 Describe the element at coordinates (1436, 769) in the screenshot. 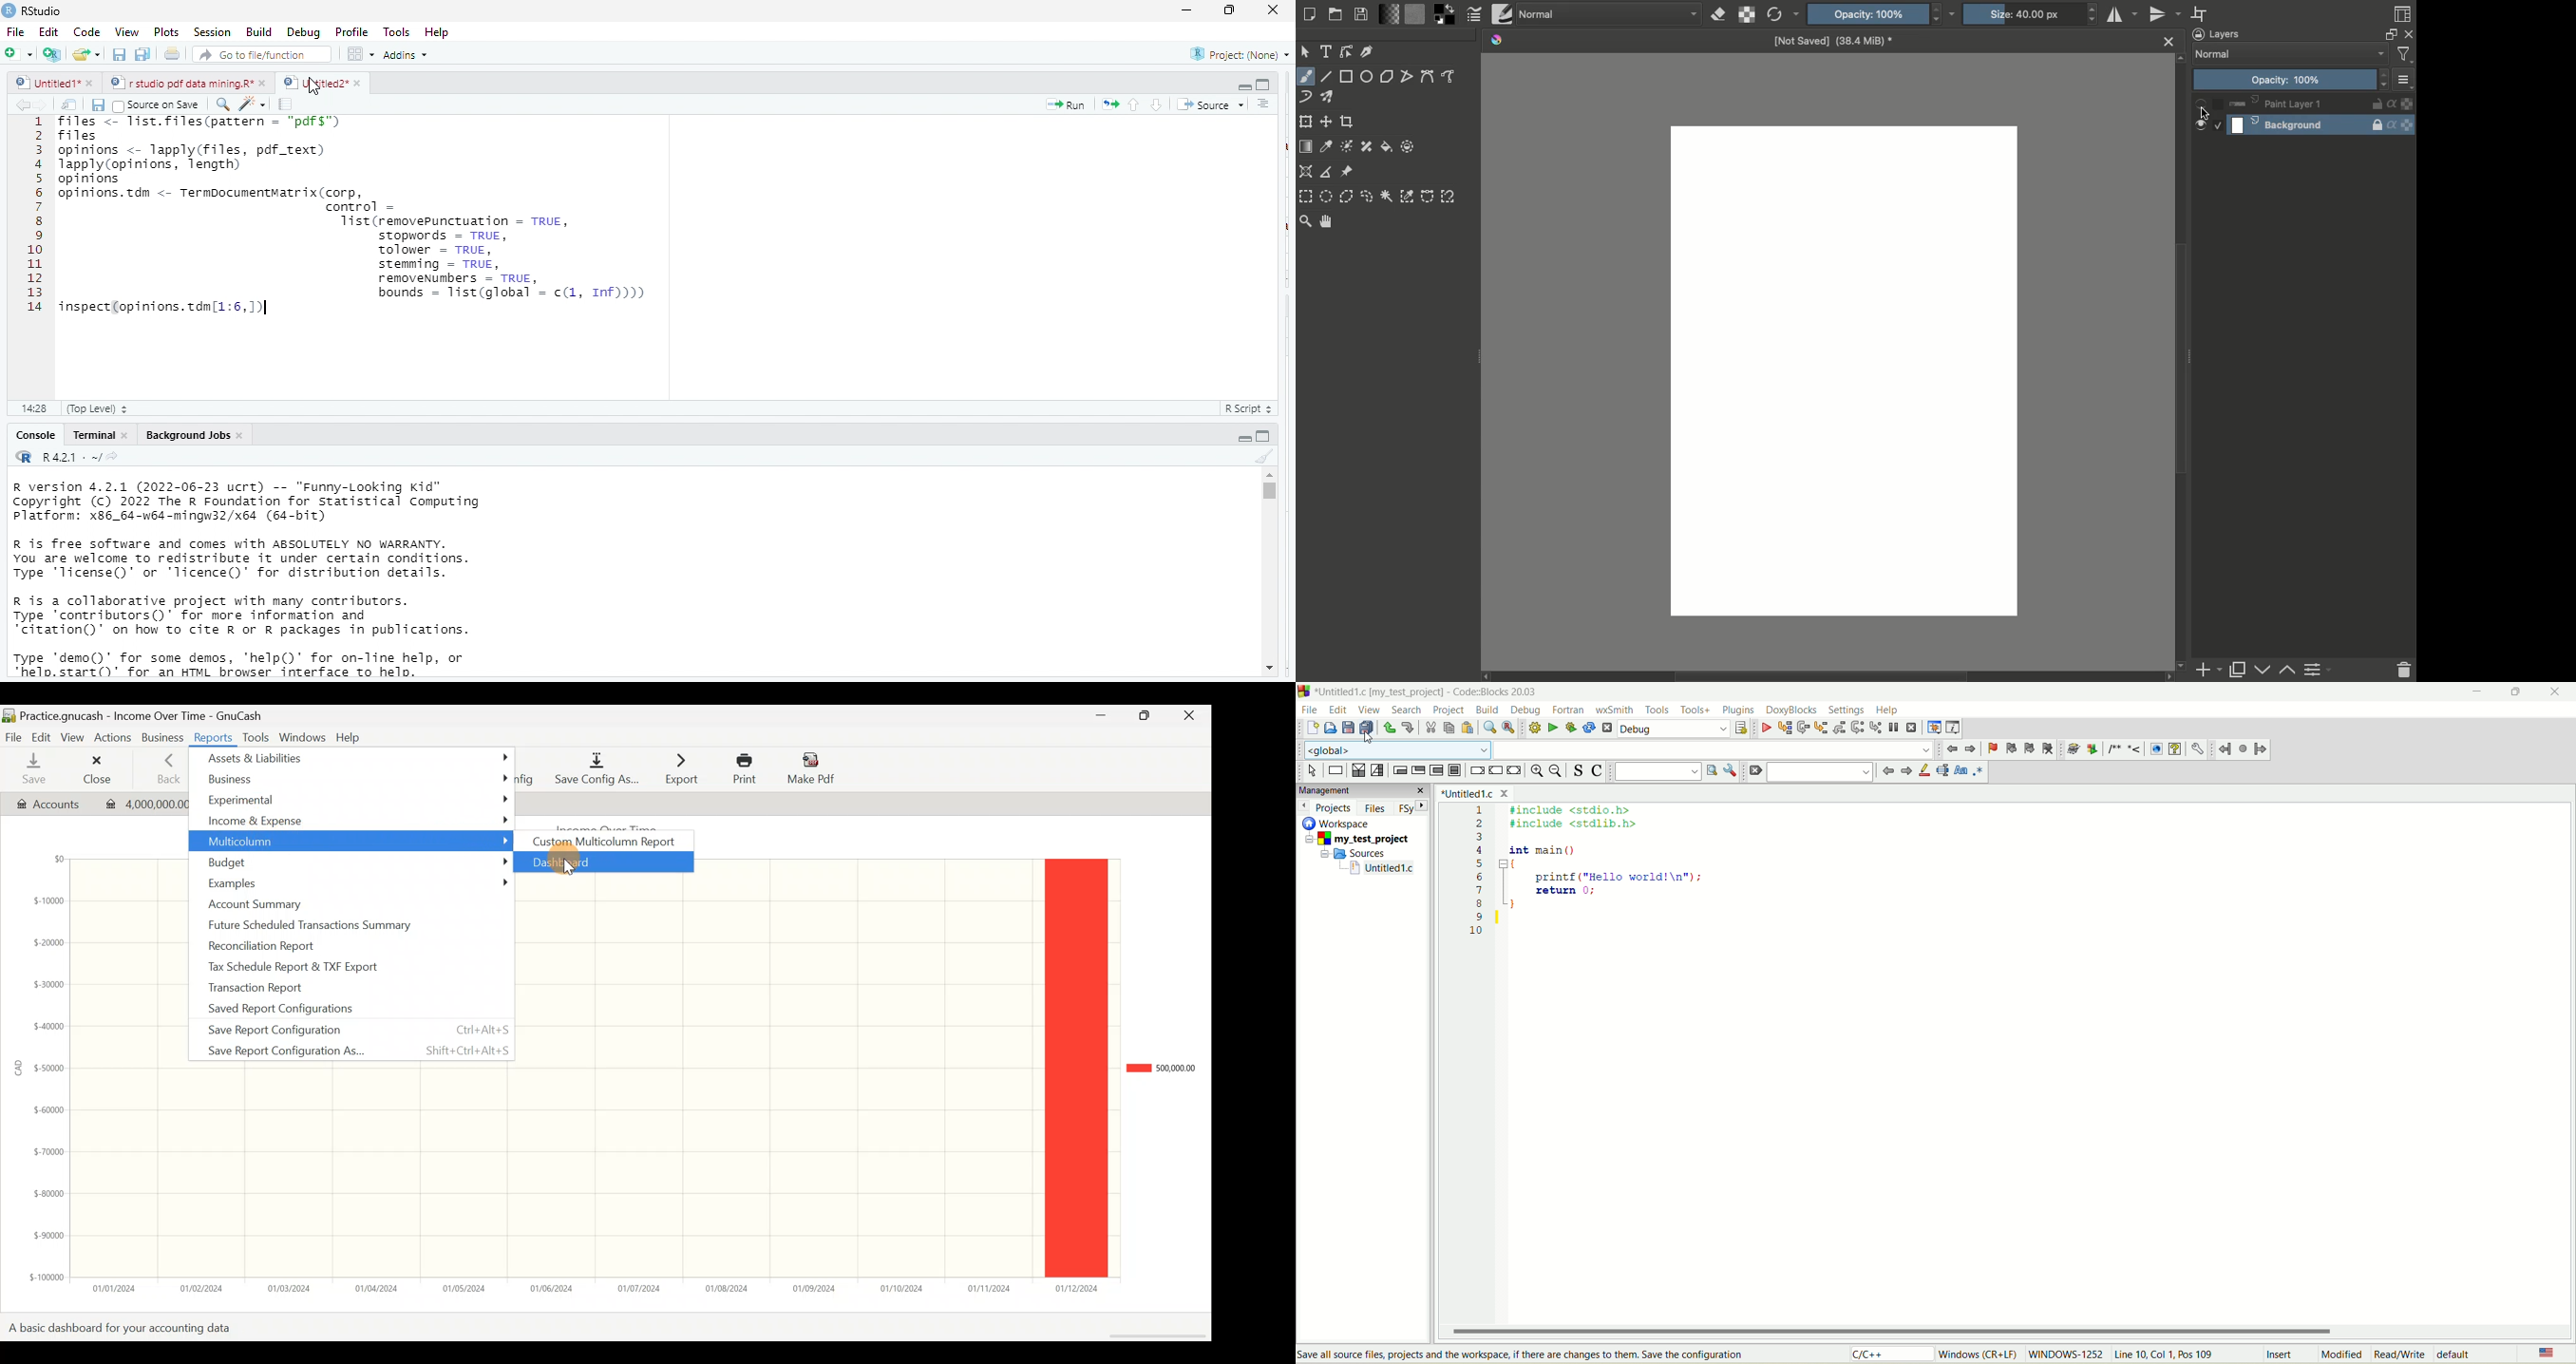

I see `counting loop` at that location.